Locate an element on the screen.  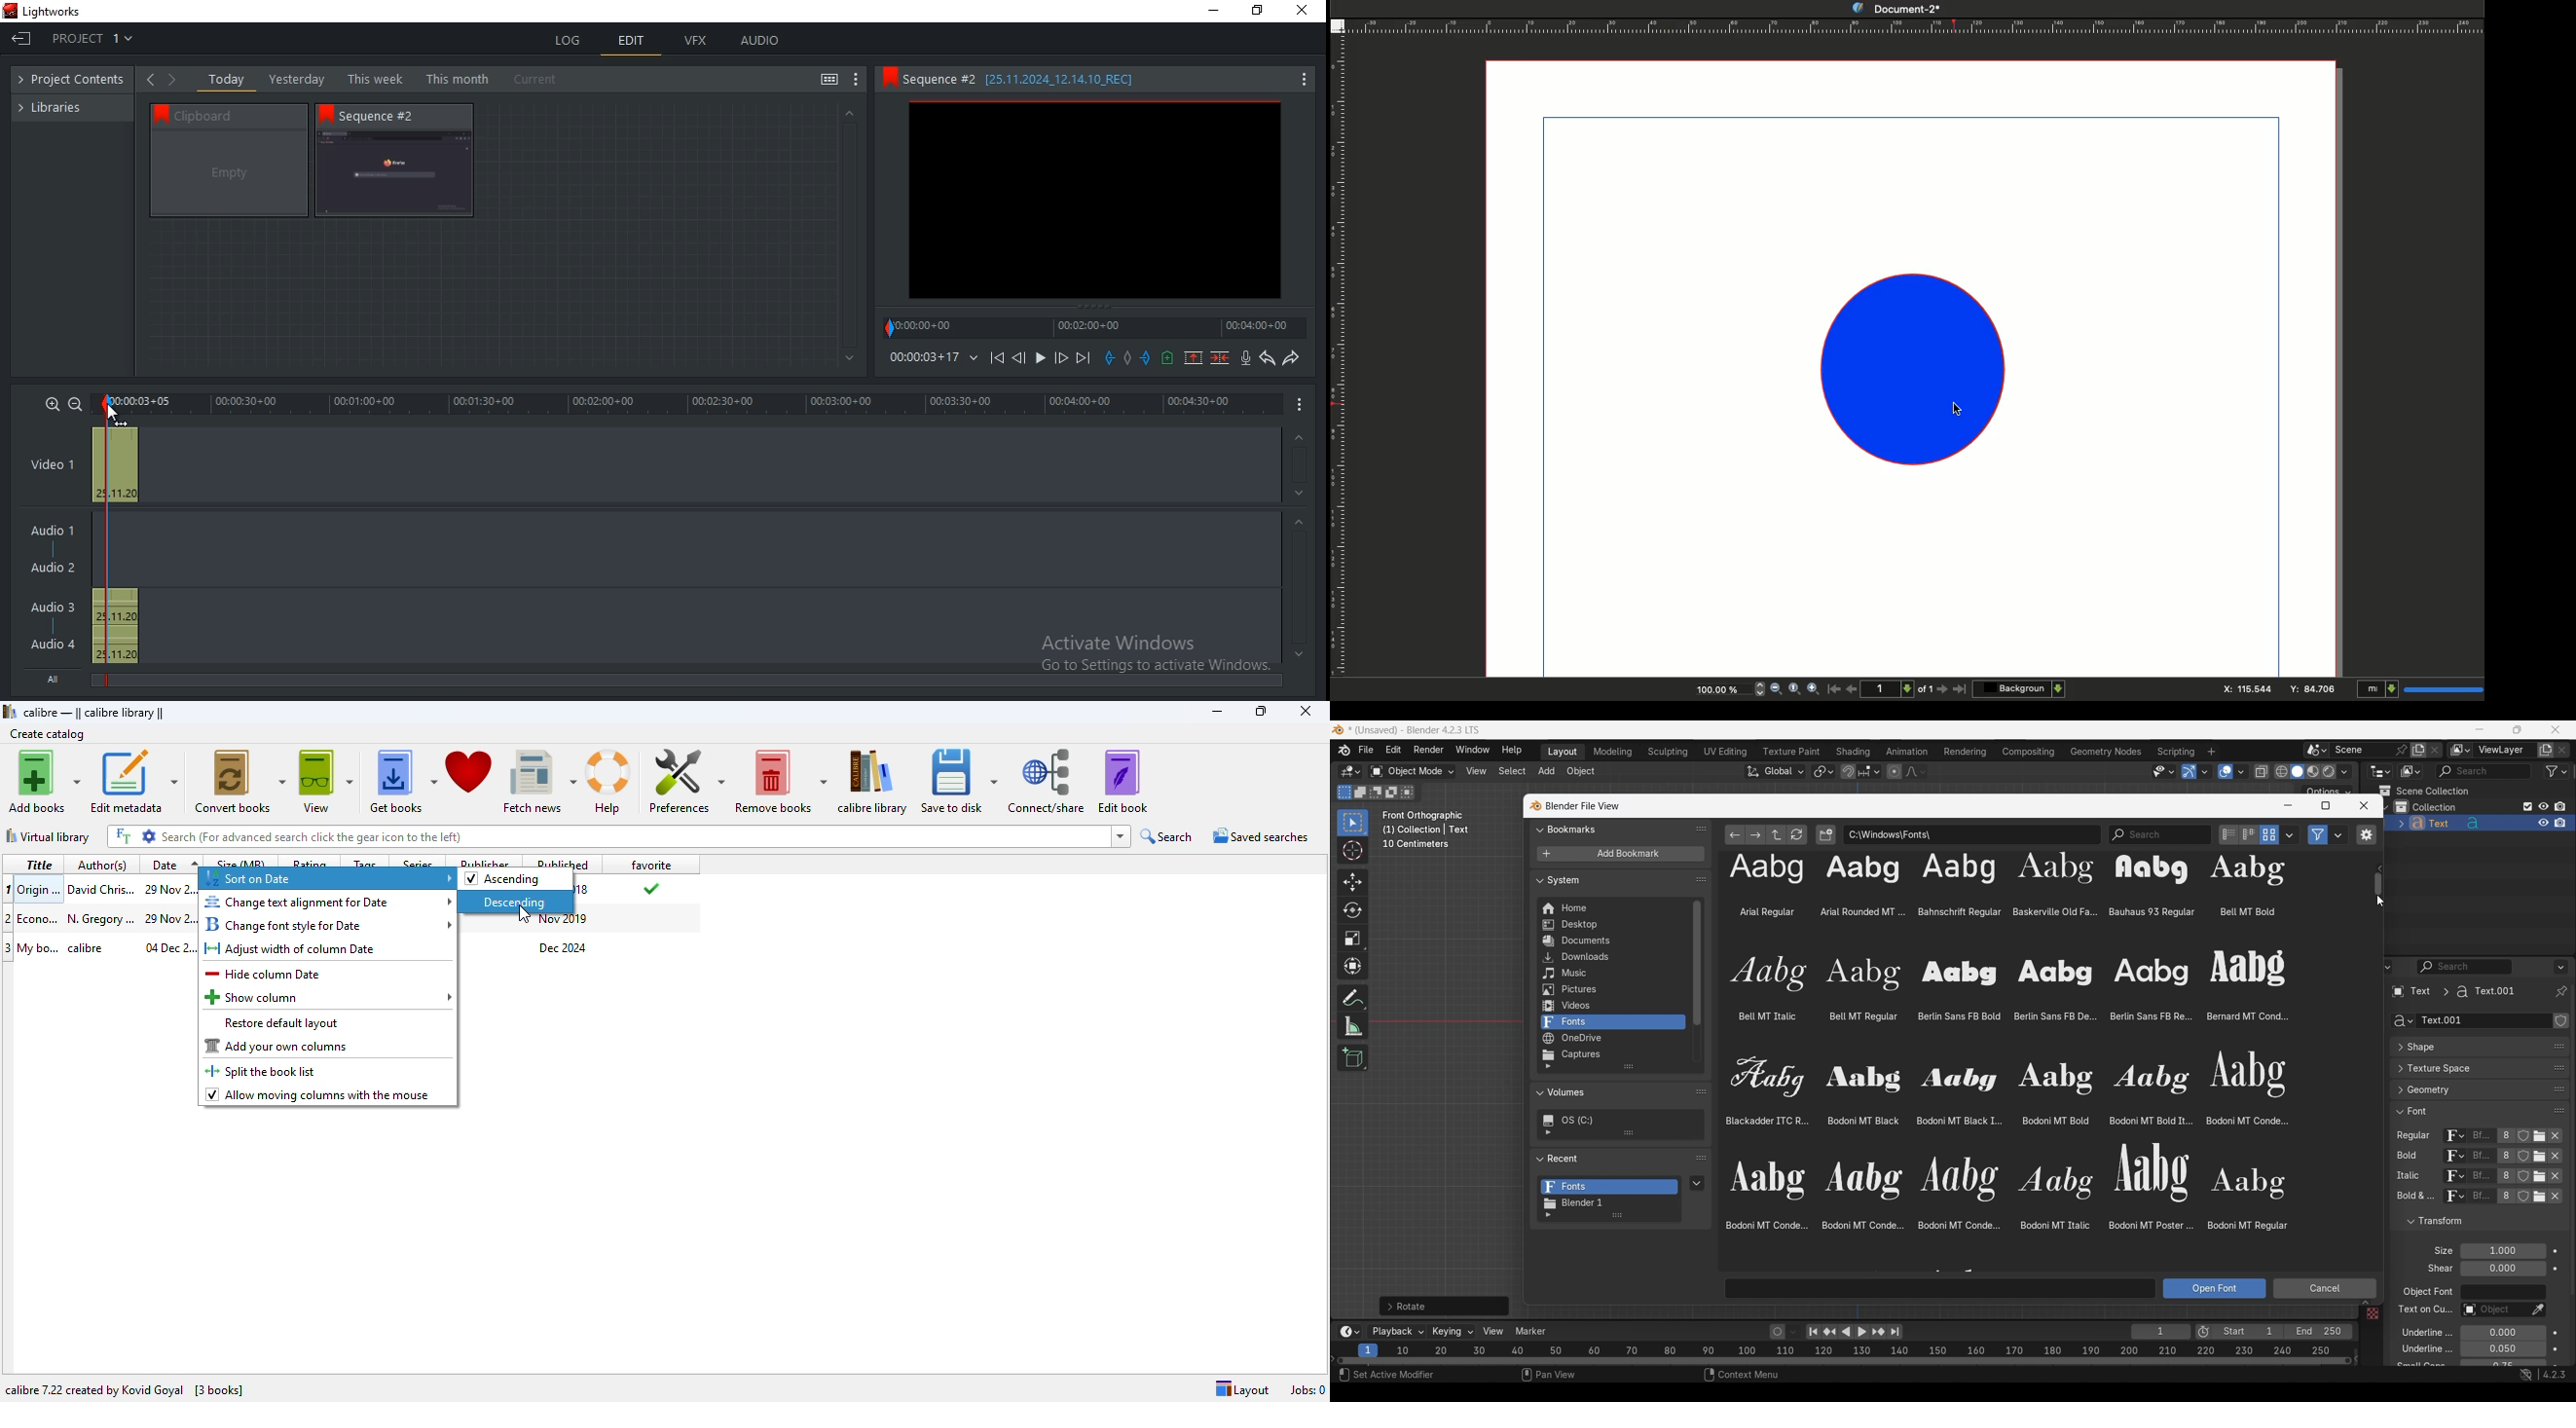
underline is located at coordinates (2419, 1332).